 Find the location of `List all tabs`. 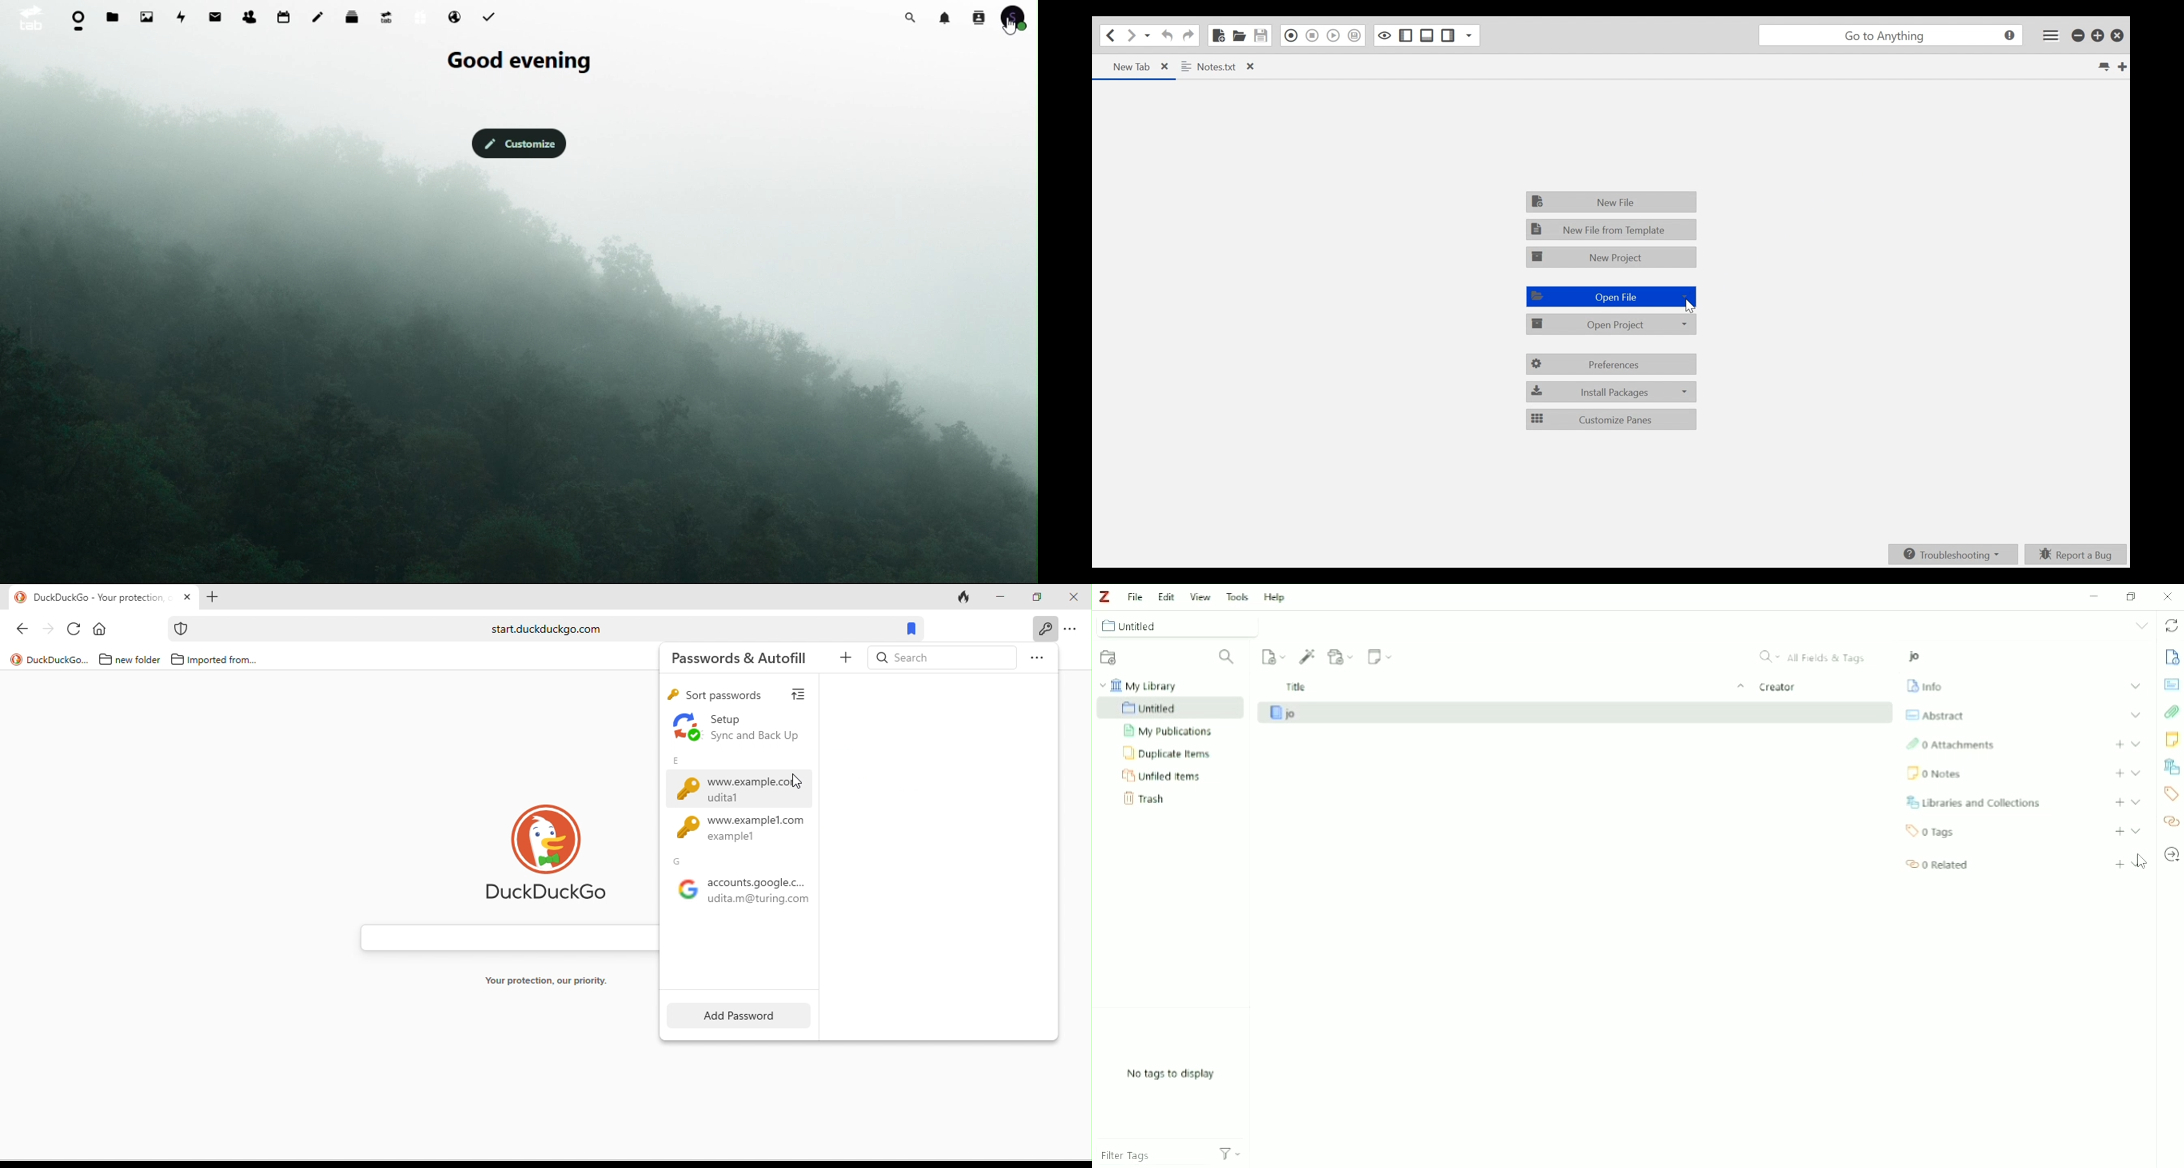

List all tabs is located at coordinates (2103, 67).